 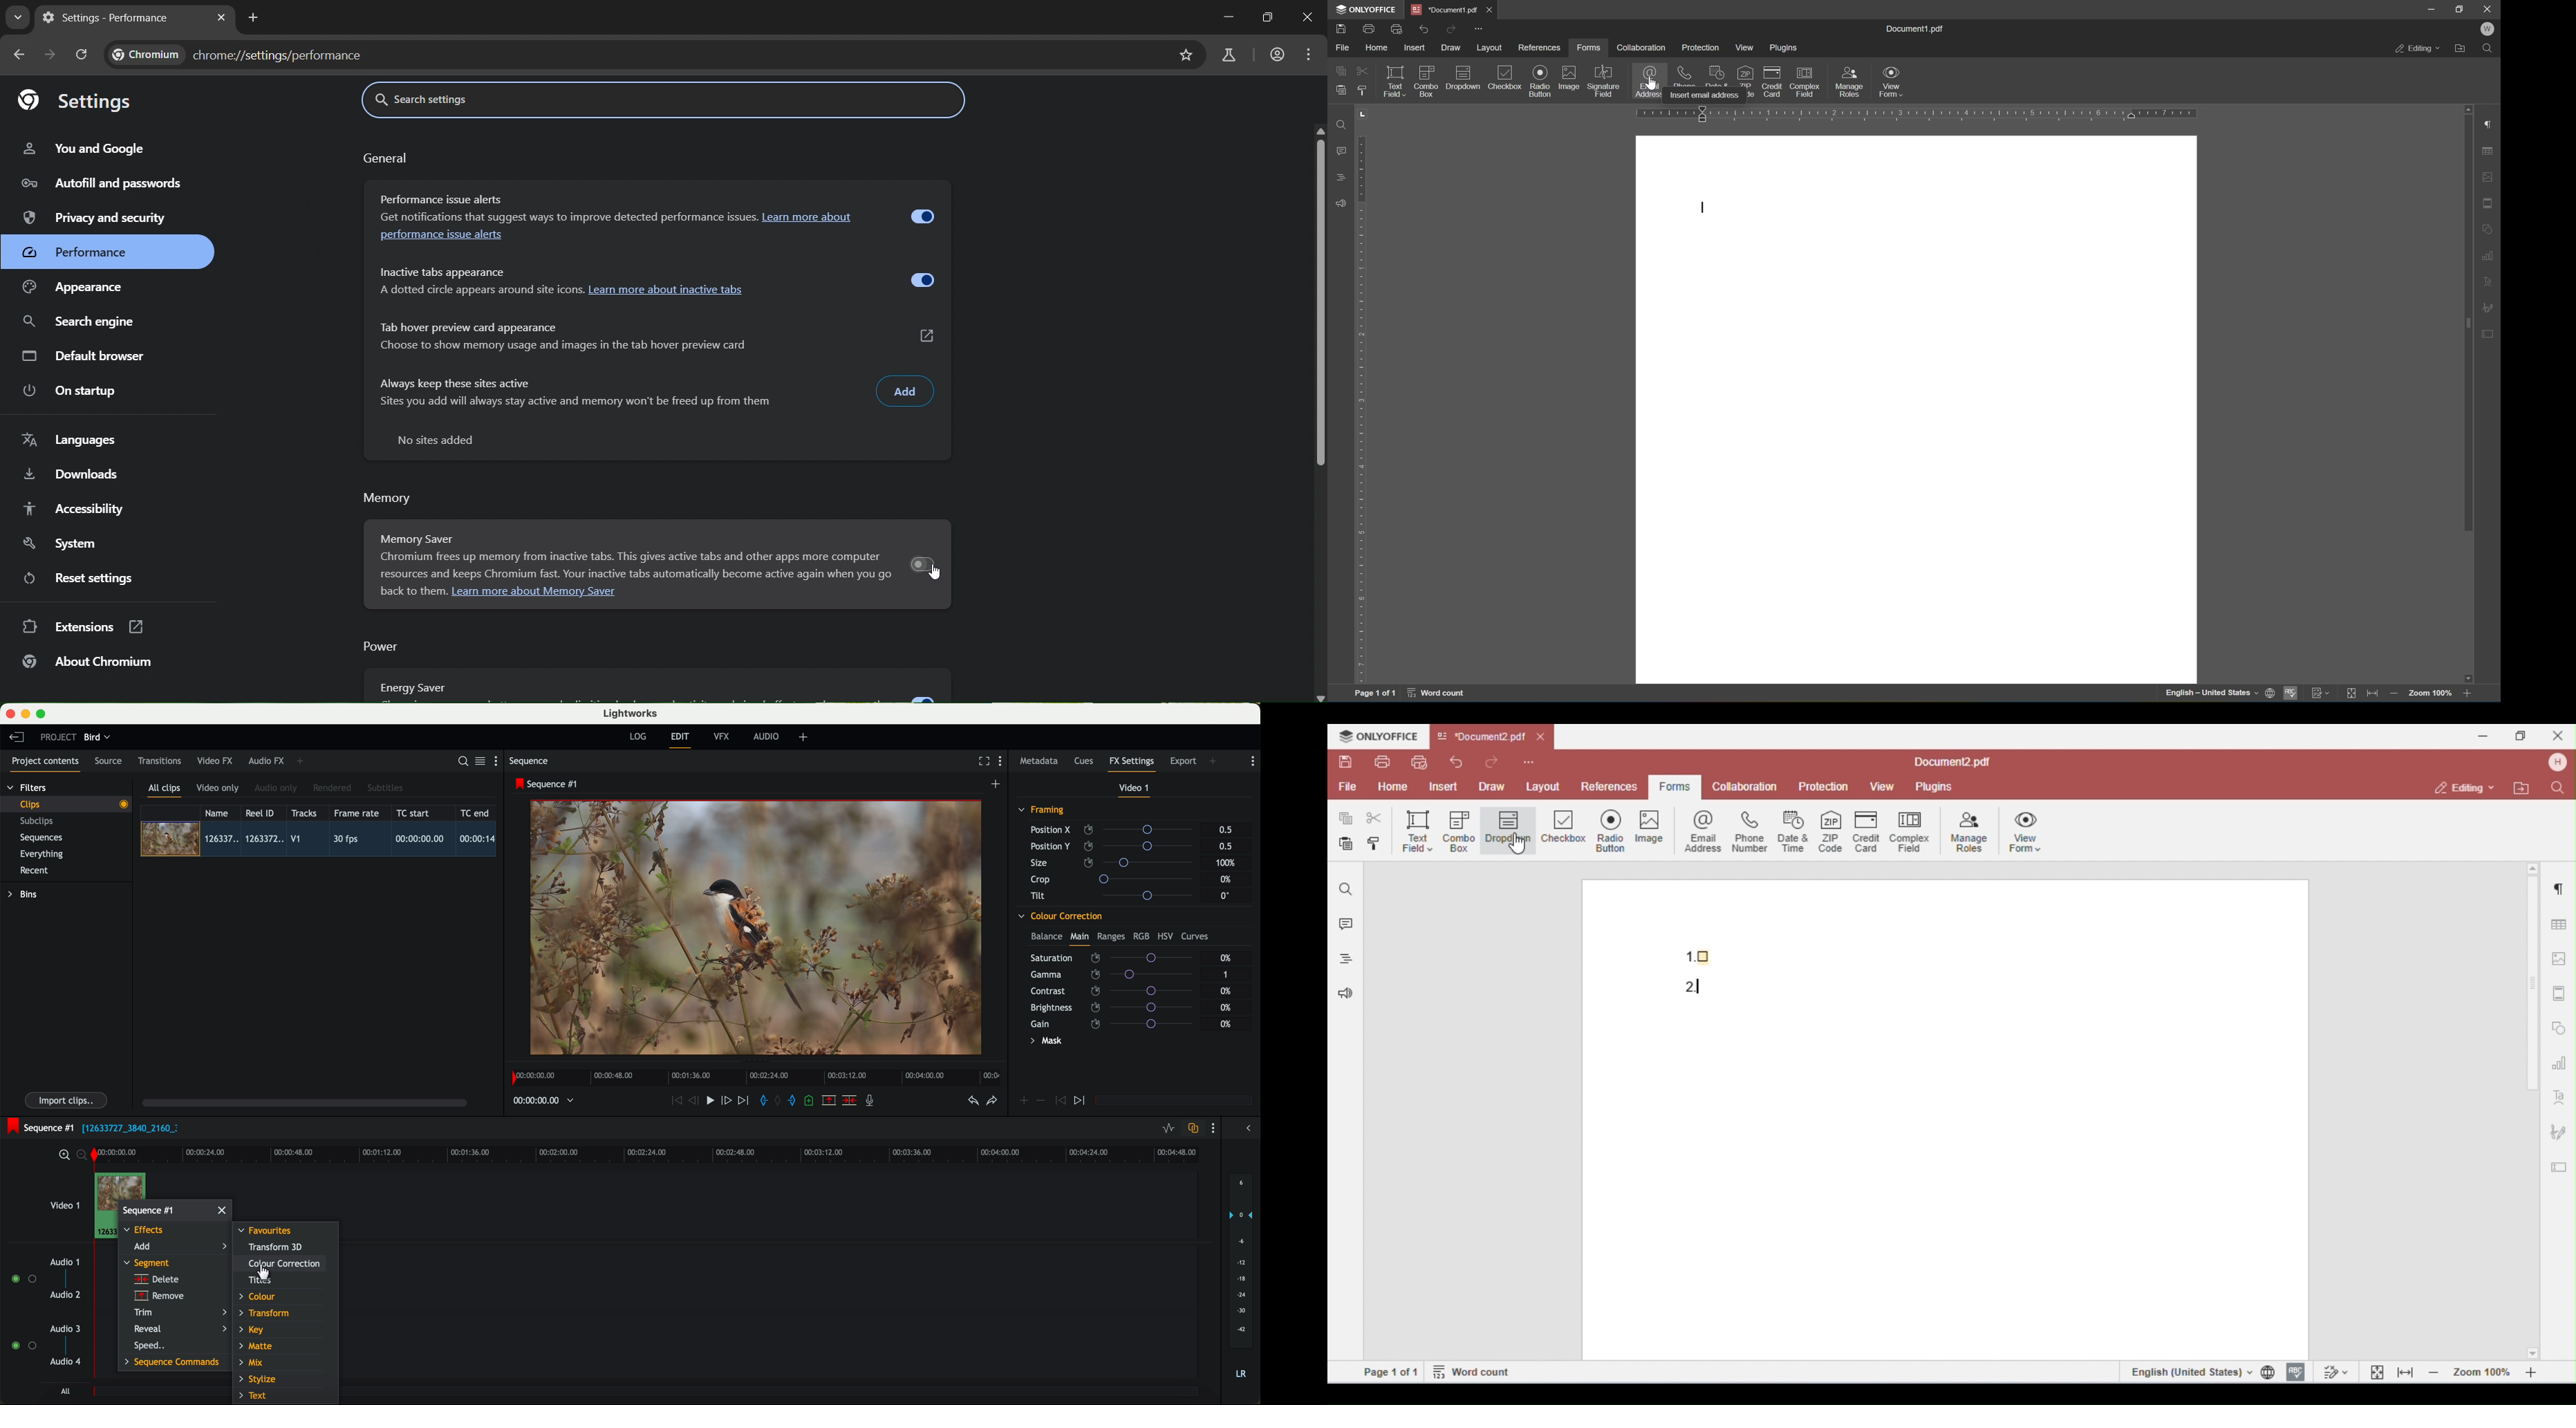 What do you see at coordinates (1324, 413) in the screenshot?
I see `scrollbar` at bounding box center [1324, 413].